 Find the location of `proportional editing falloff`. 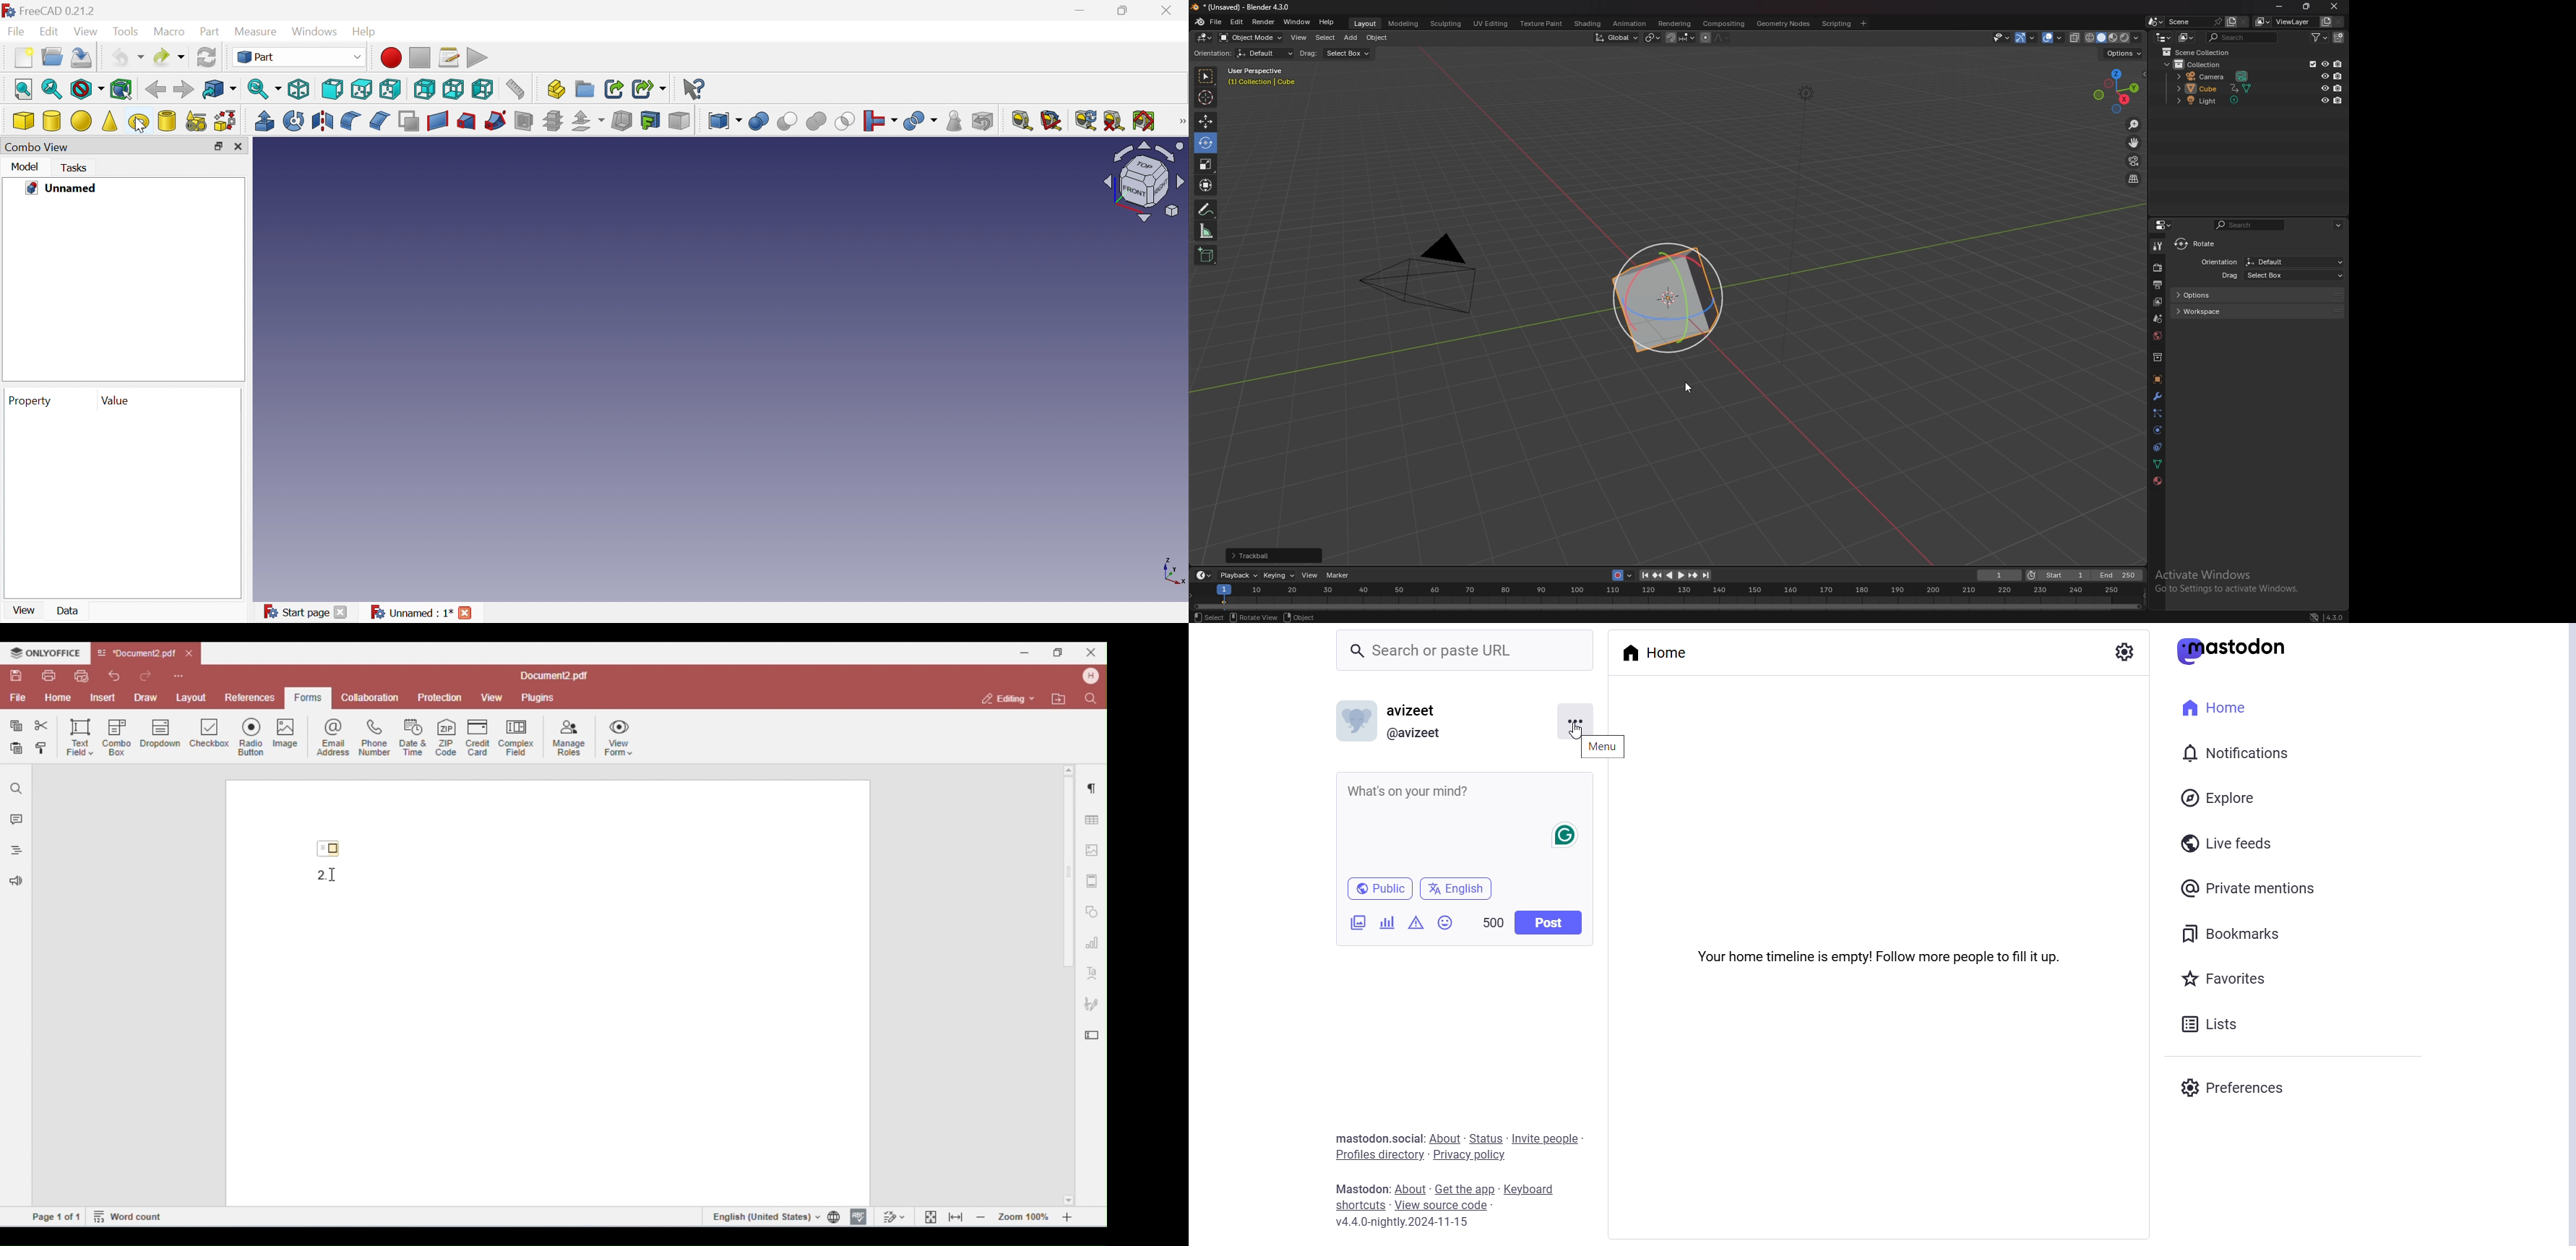

proportional editing falloff is located at coordinates (1721, 38).